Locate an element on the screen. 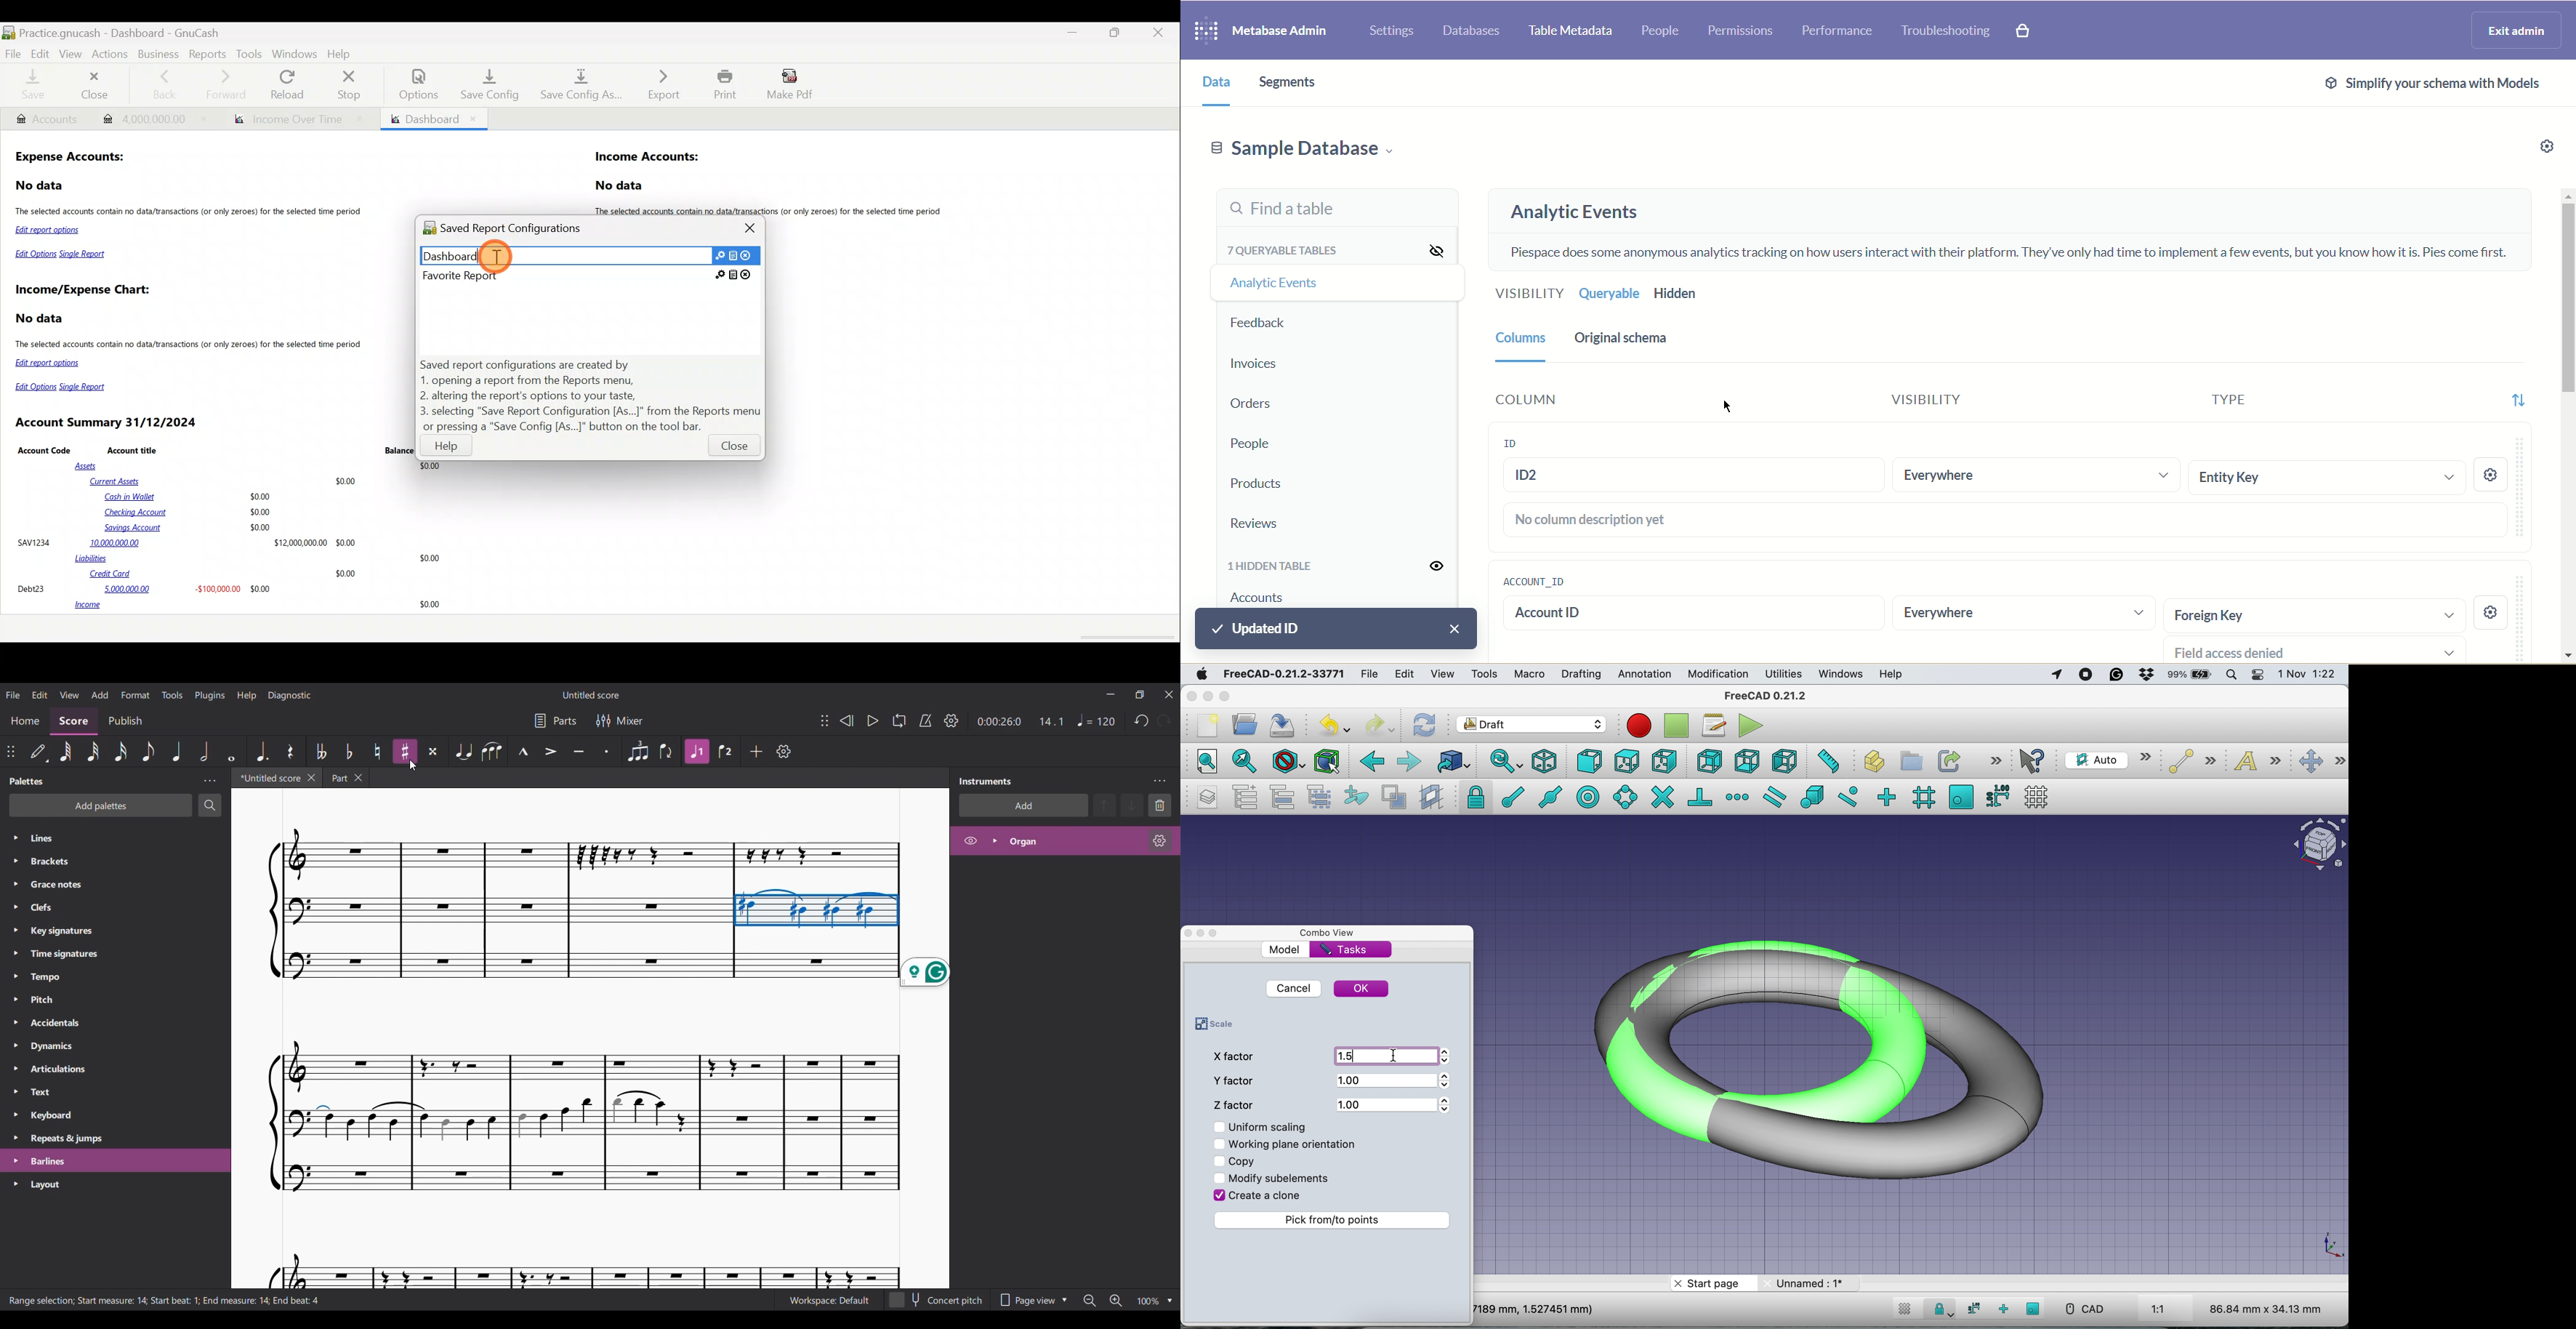 The height and width of the screenshot is (1344, 2576). Score title is located at coordinates (591, 695).